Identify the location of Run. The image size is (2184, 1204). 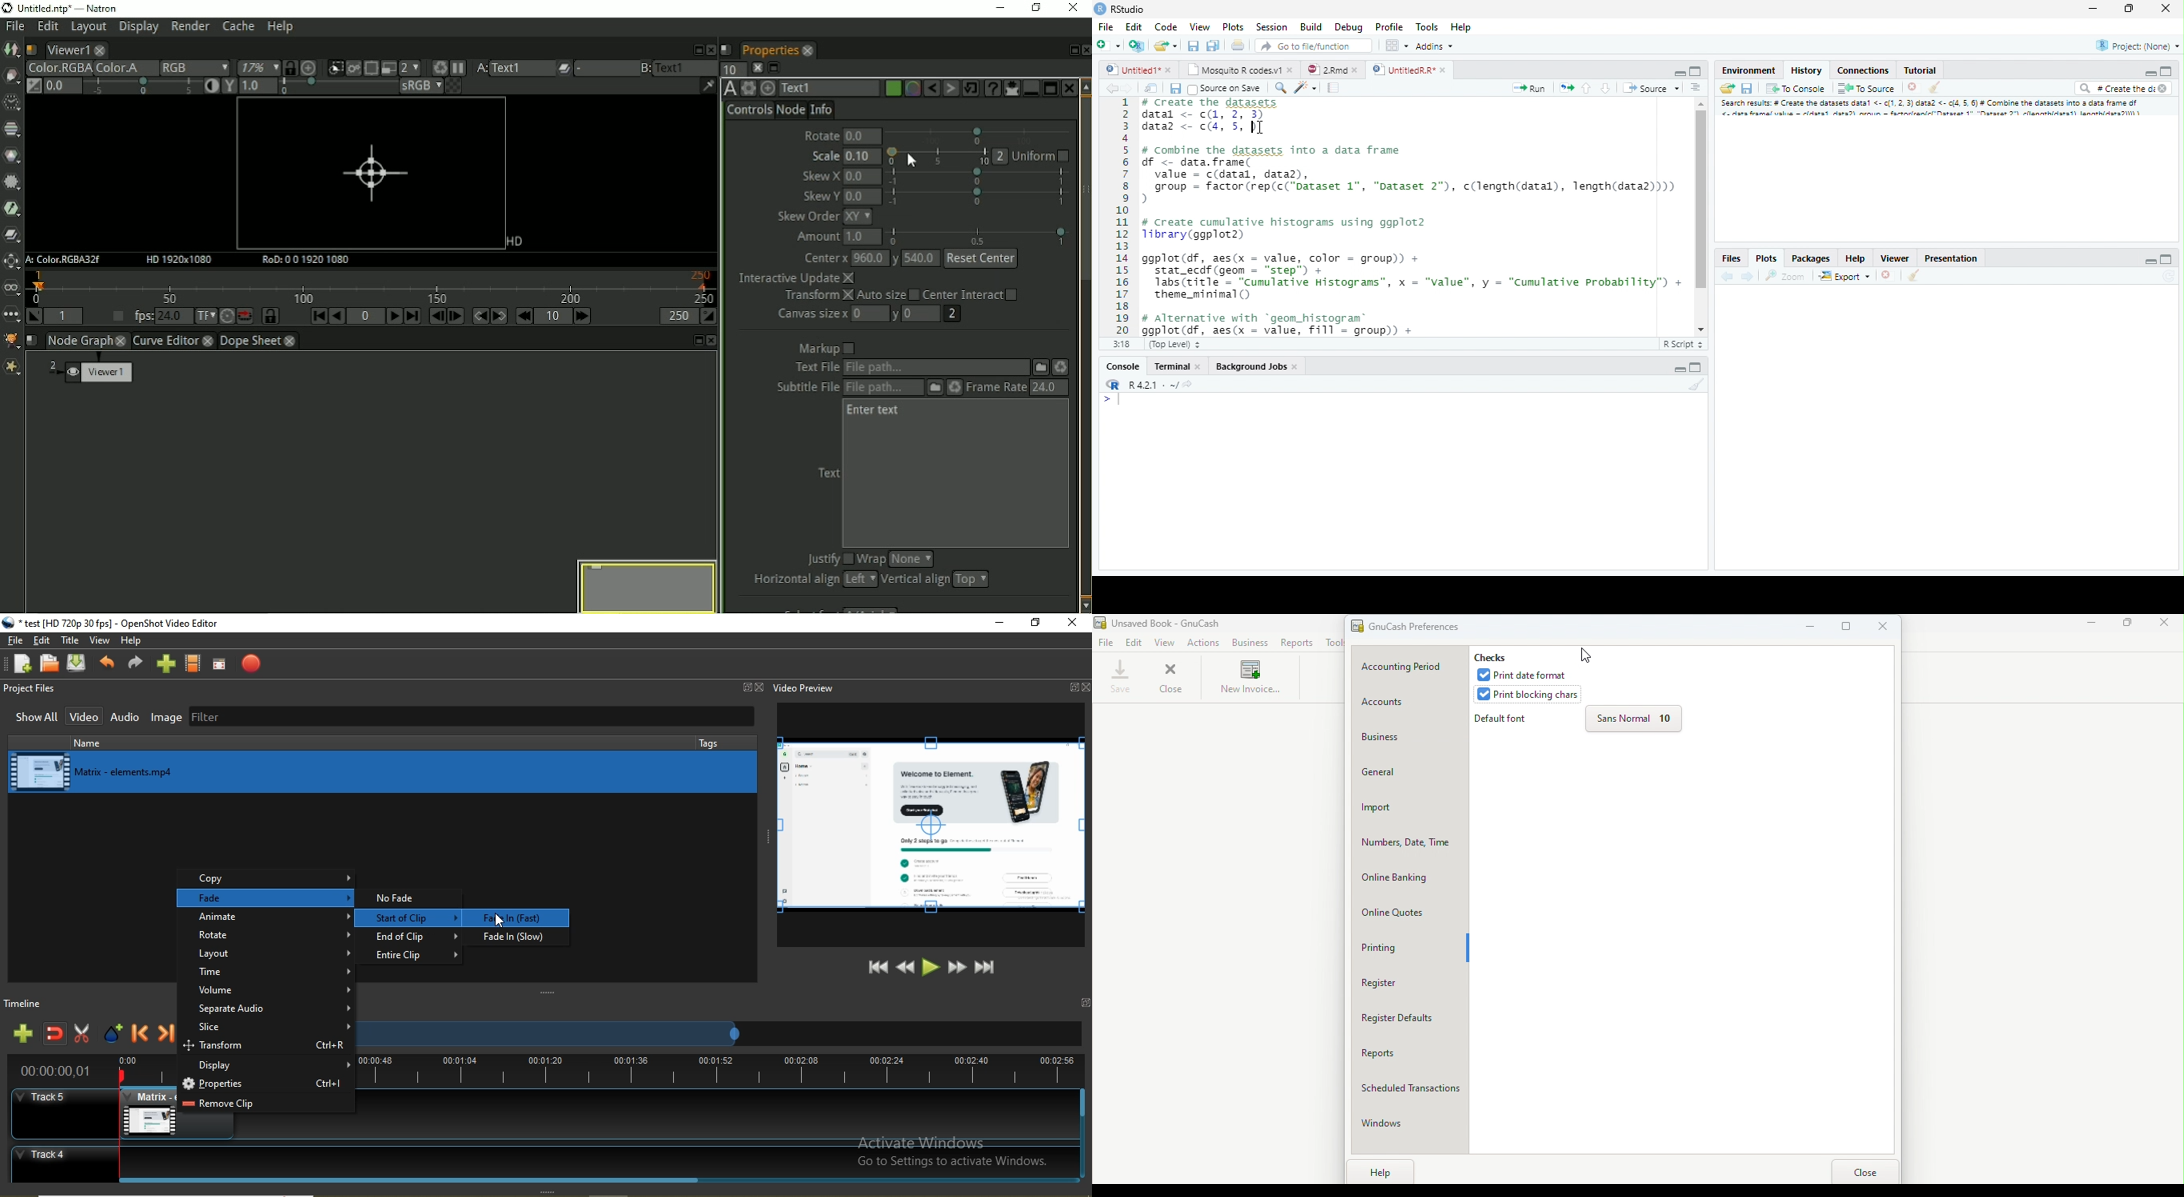
(1529, 88).